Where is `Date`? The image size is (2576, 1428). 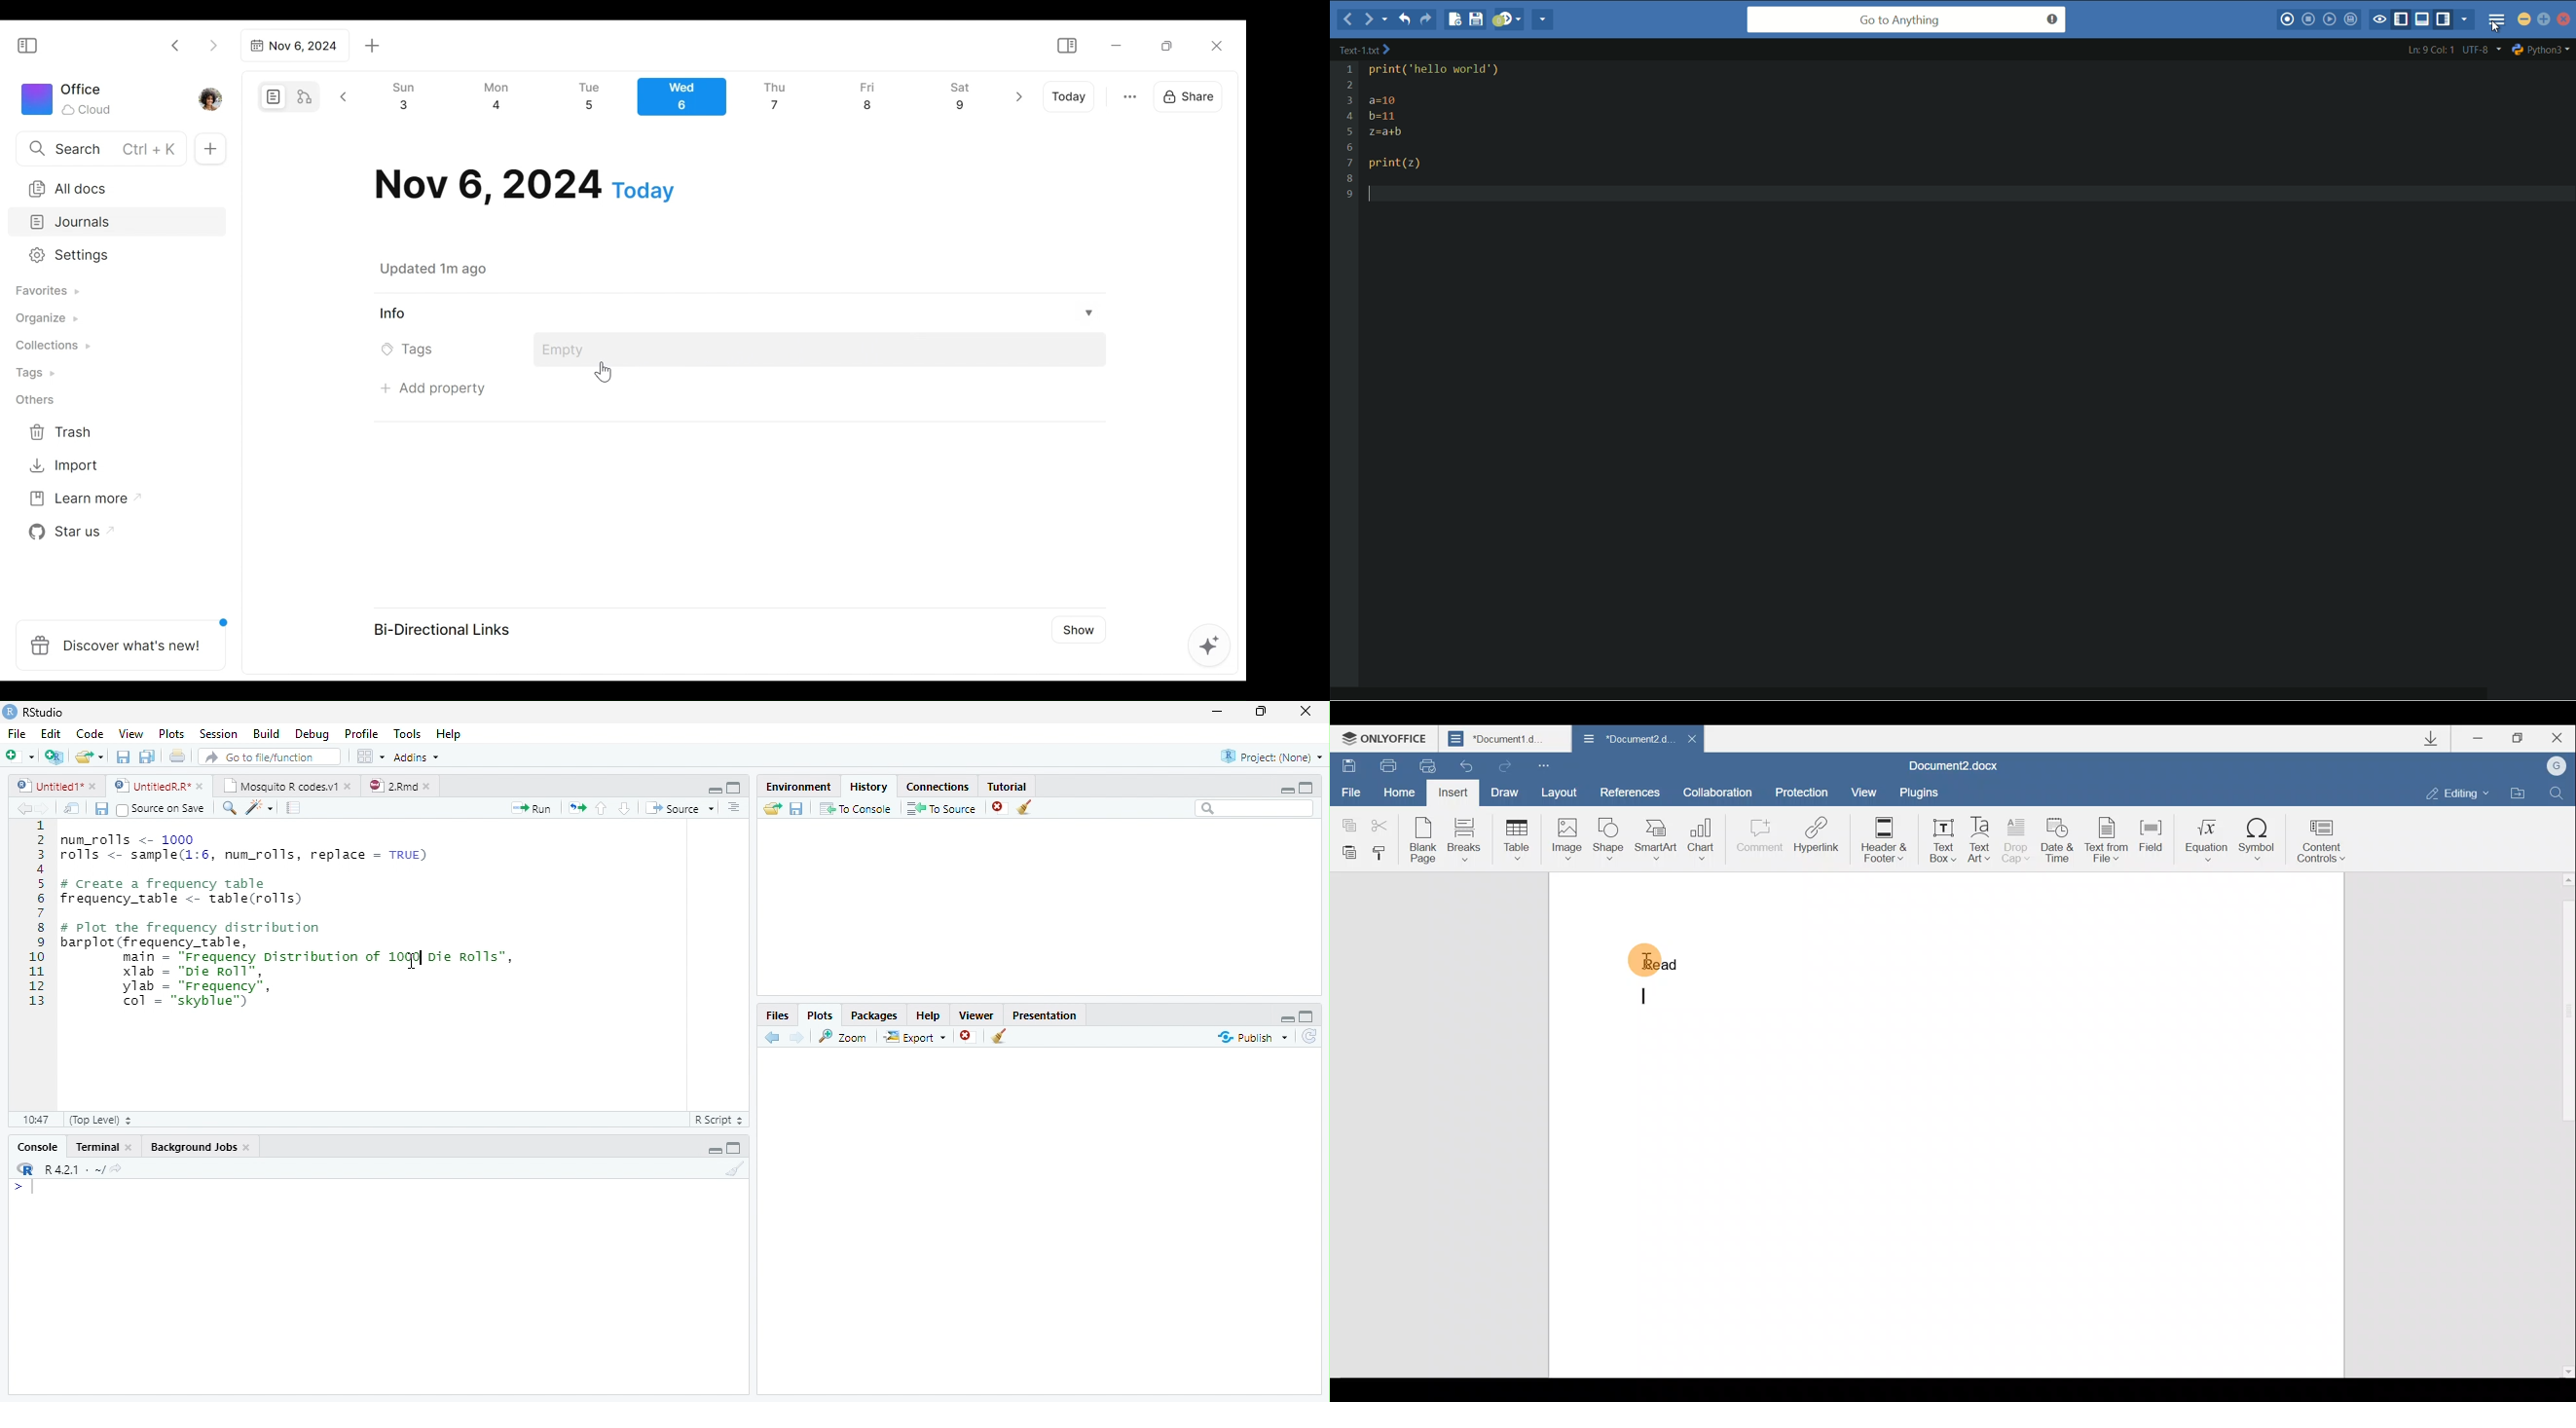
Date is located at coordinates (524, 185).